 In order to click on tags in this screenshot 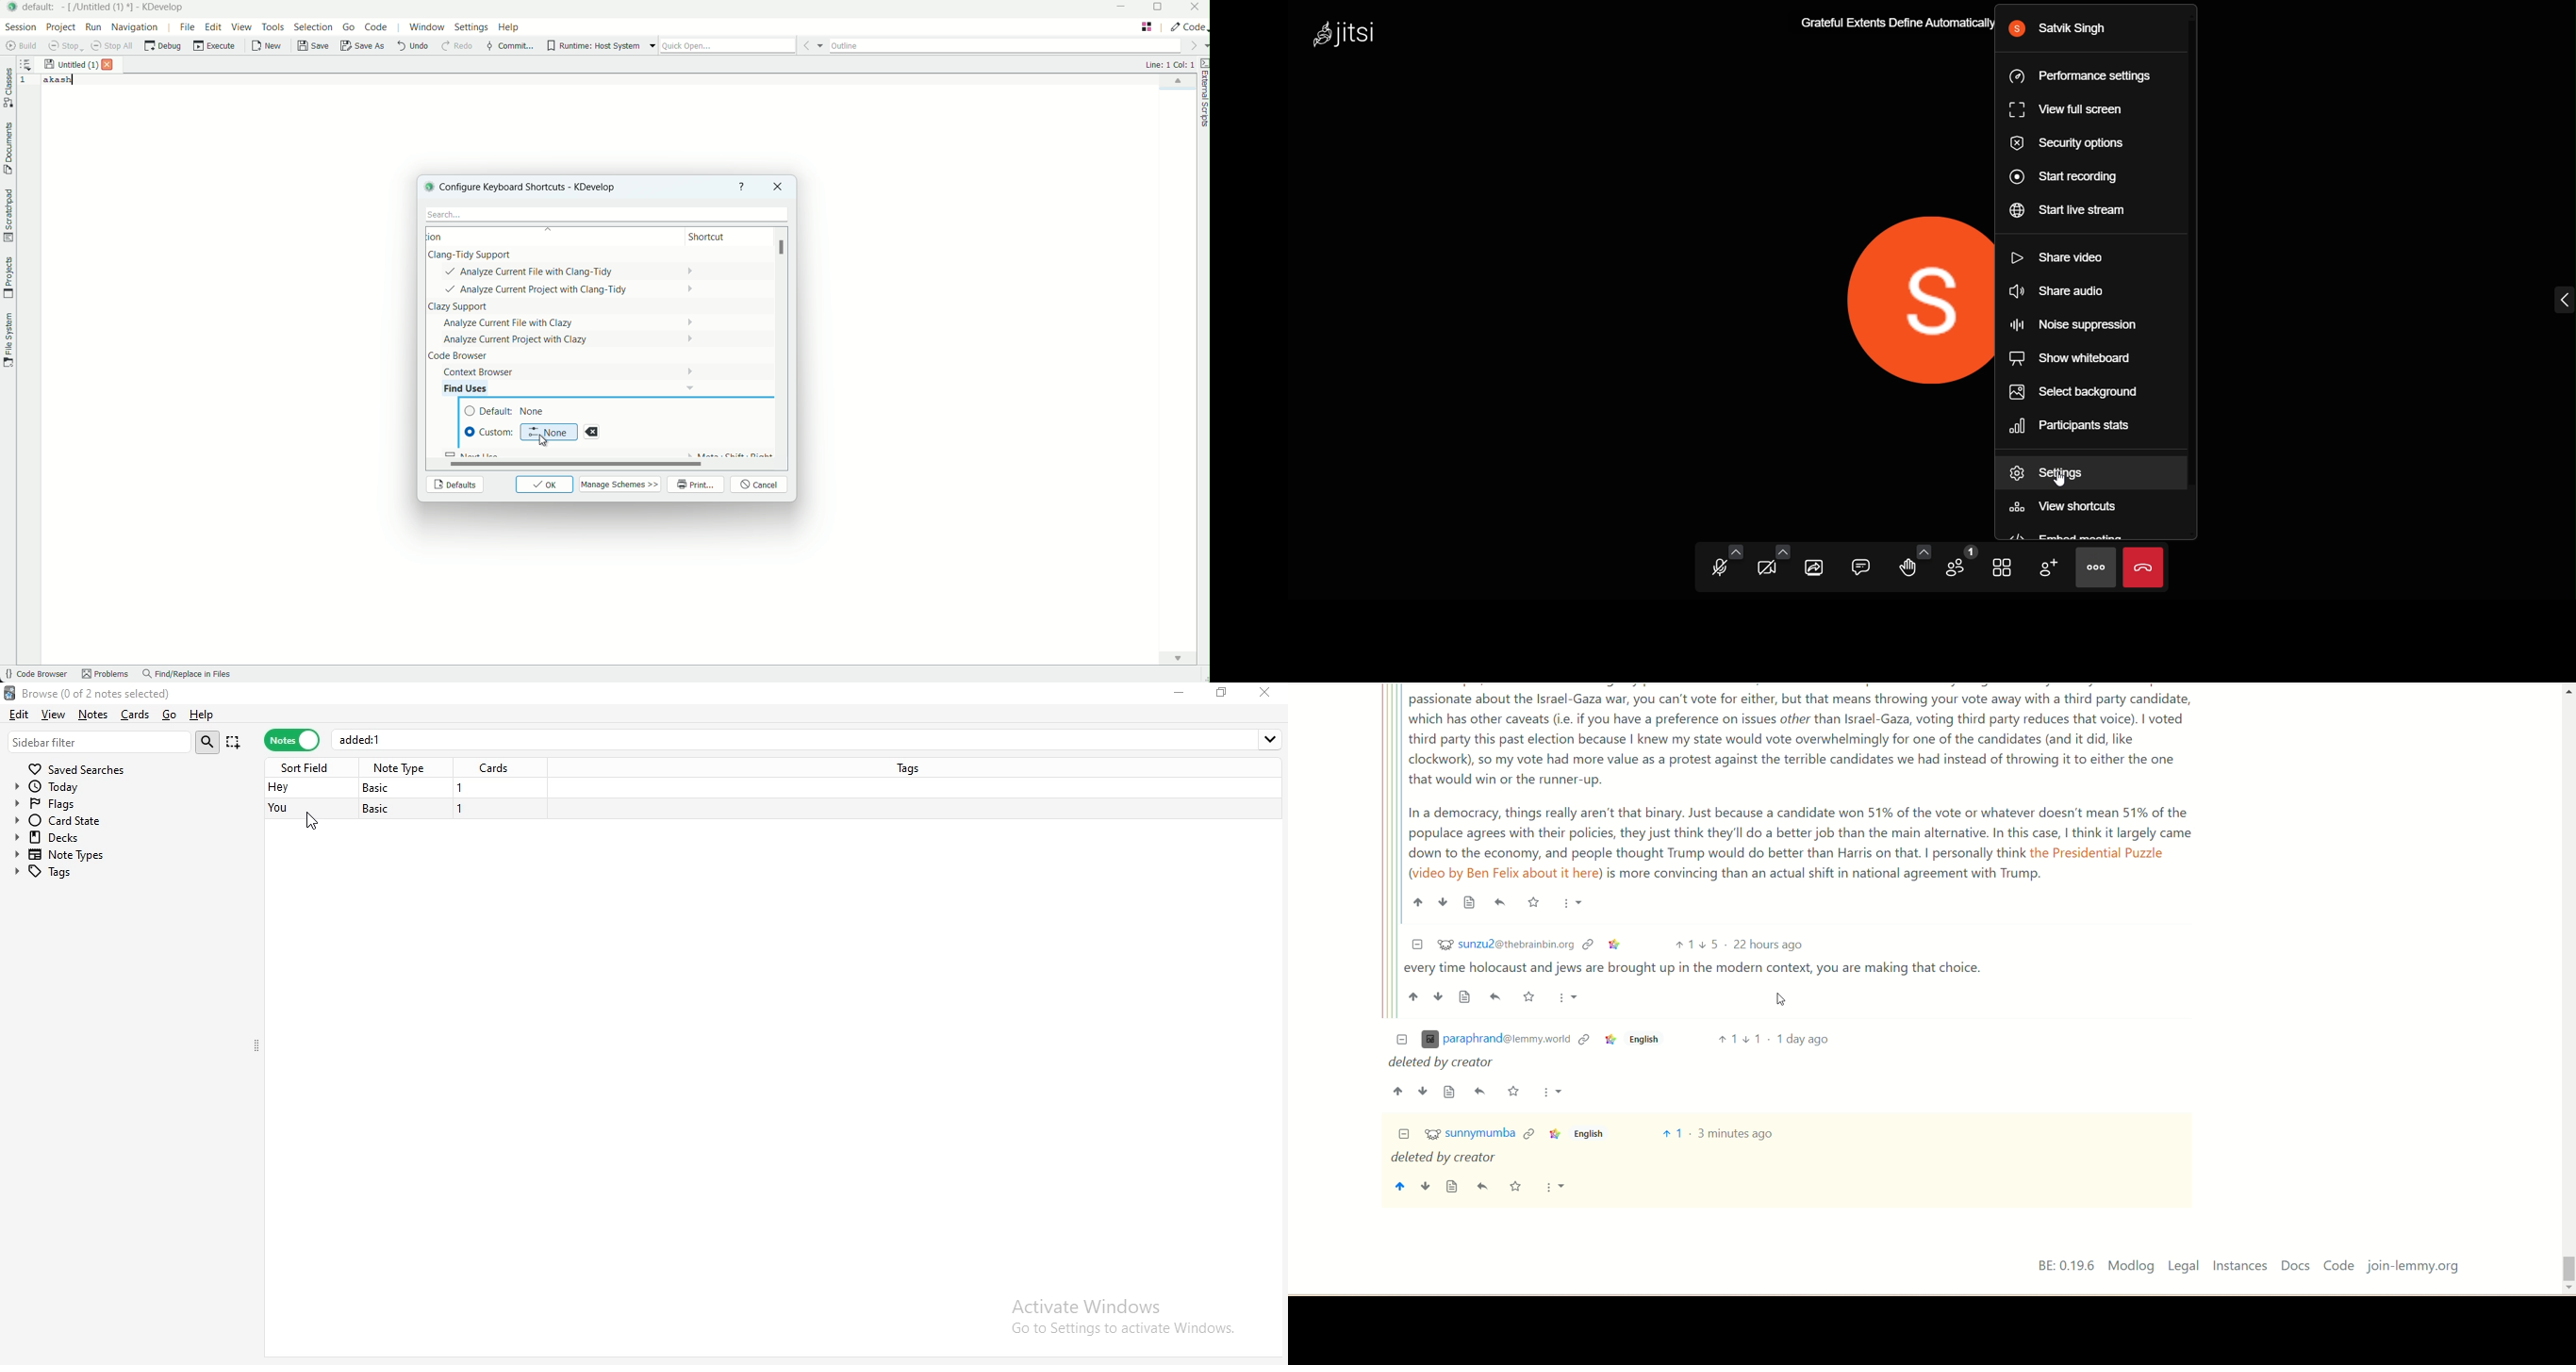, I will do `click(913, 766)`.